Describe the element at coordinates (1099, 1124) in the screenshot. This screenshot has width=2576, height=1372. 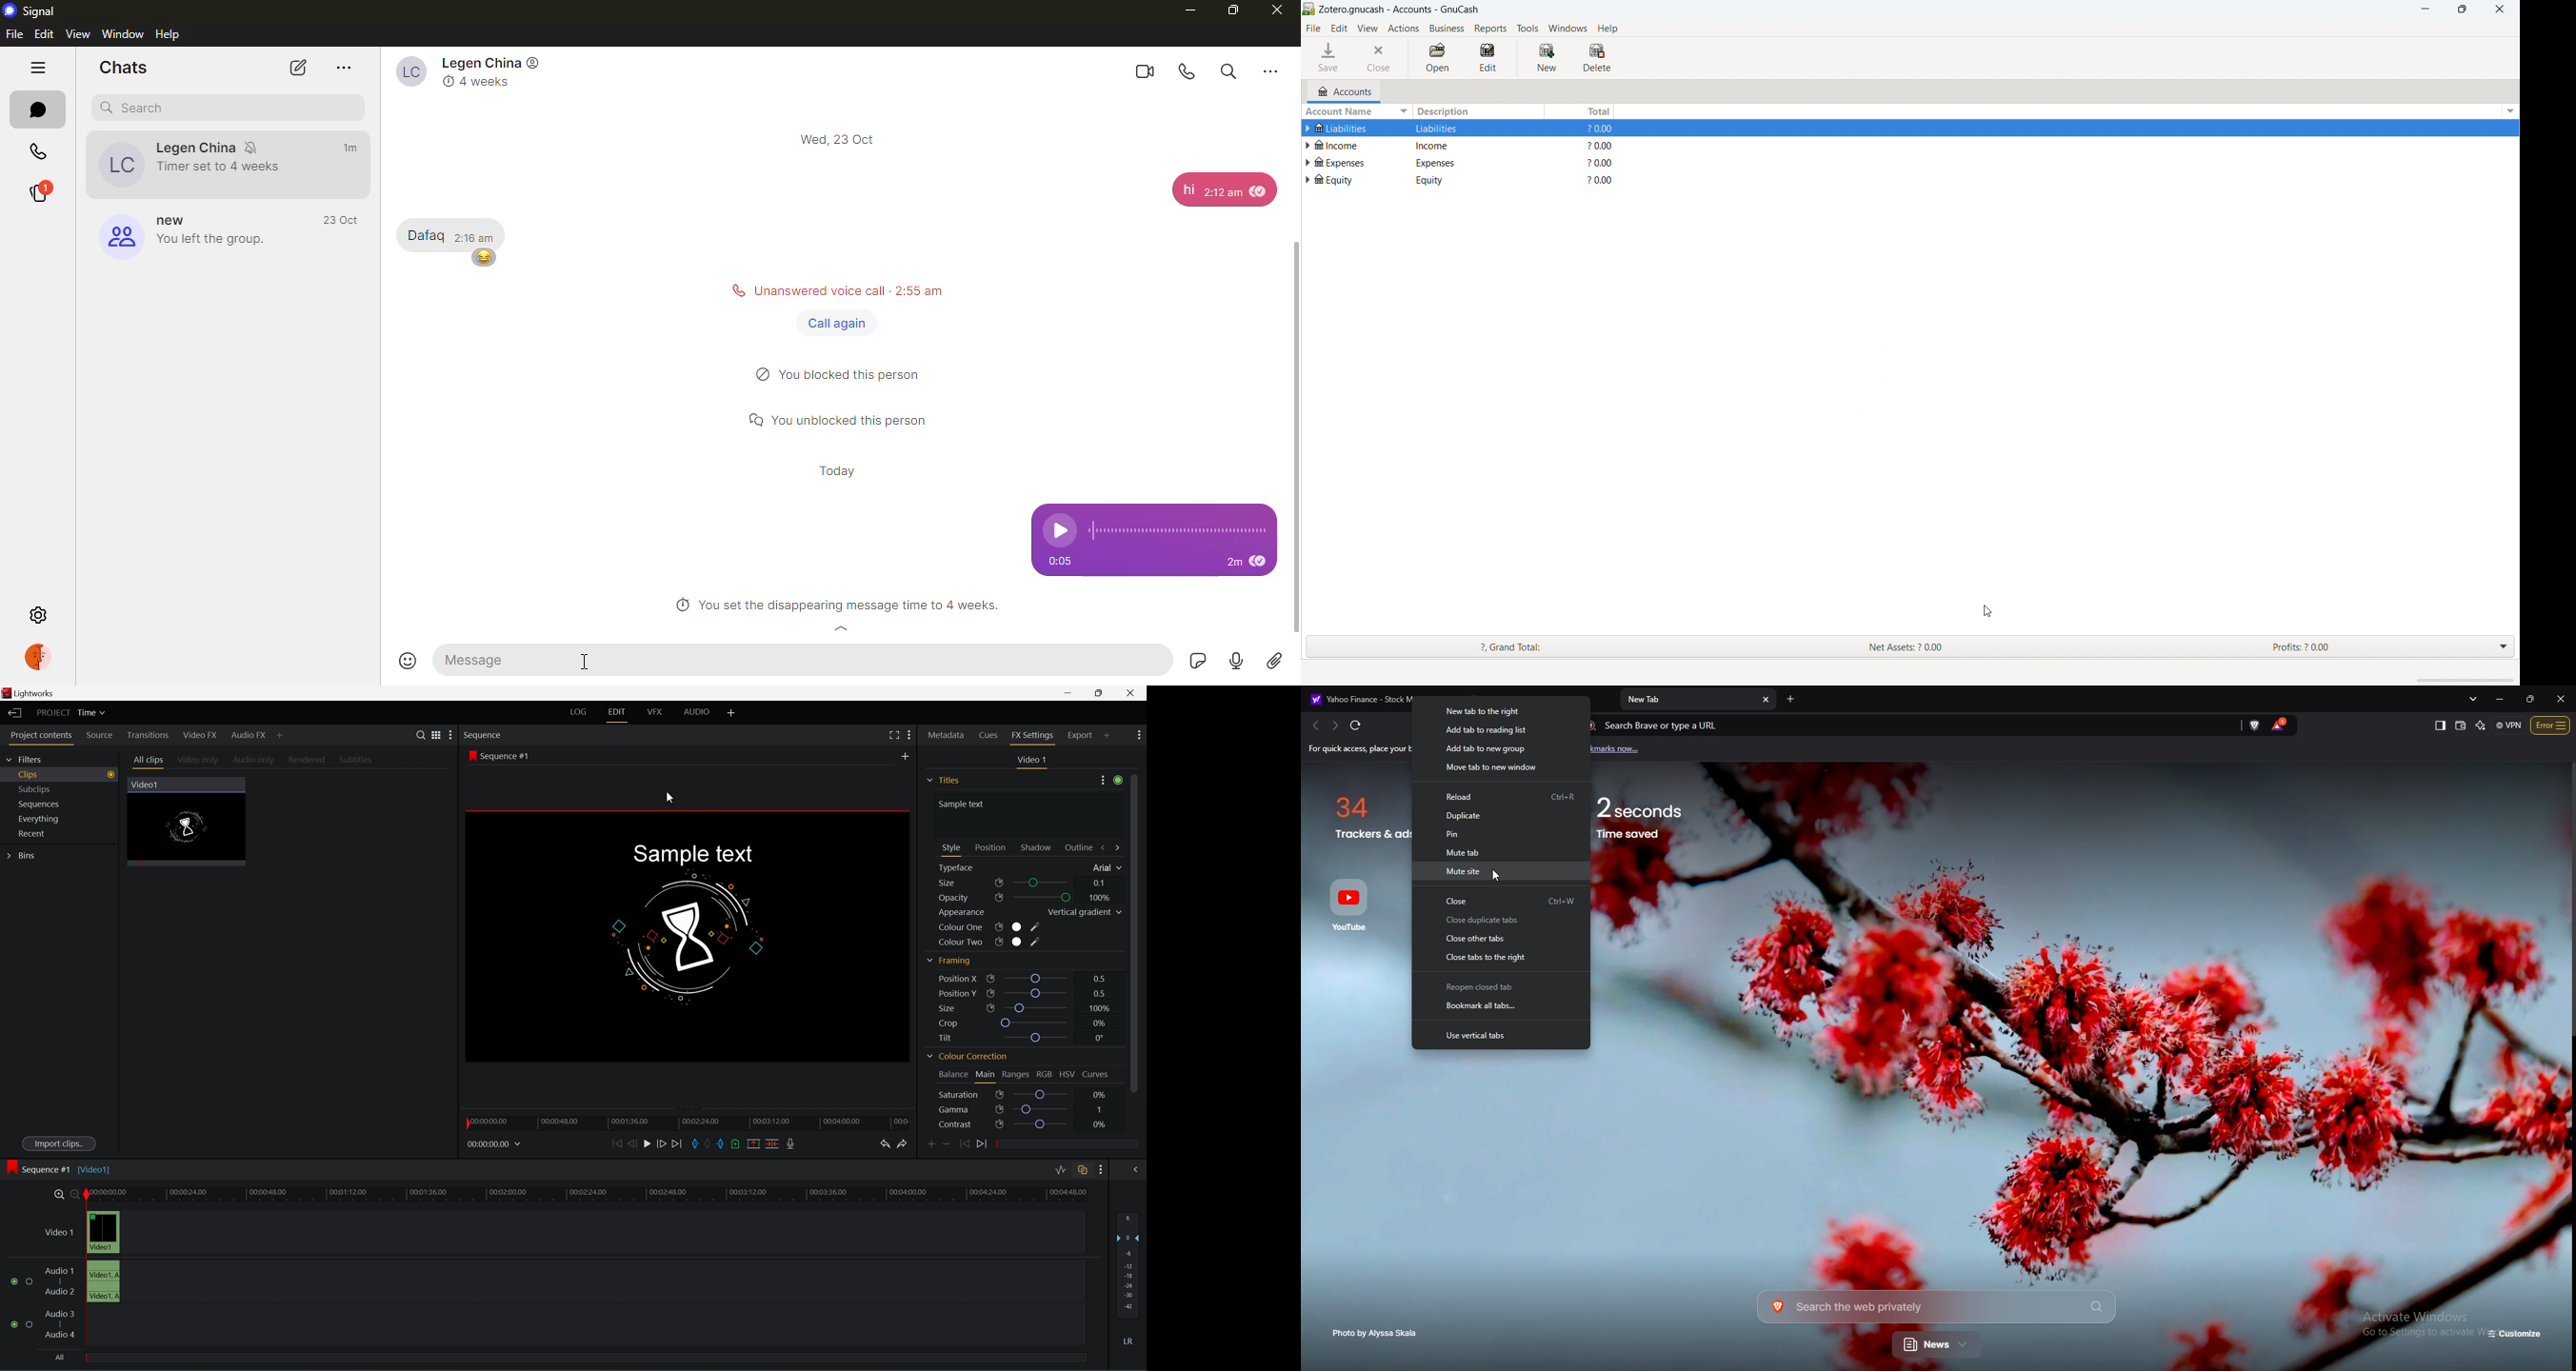
I see `0%` at that location.